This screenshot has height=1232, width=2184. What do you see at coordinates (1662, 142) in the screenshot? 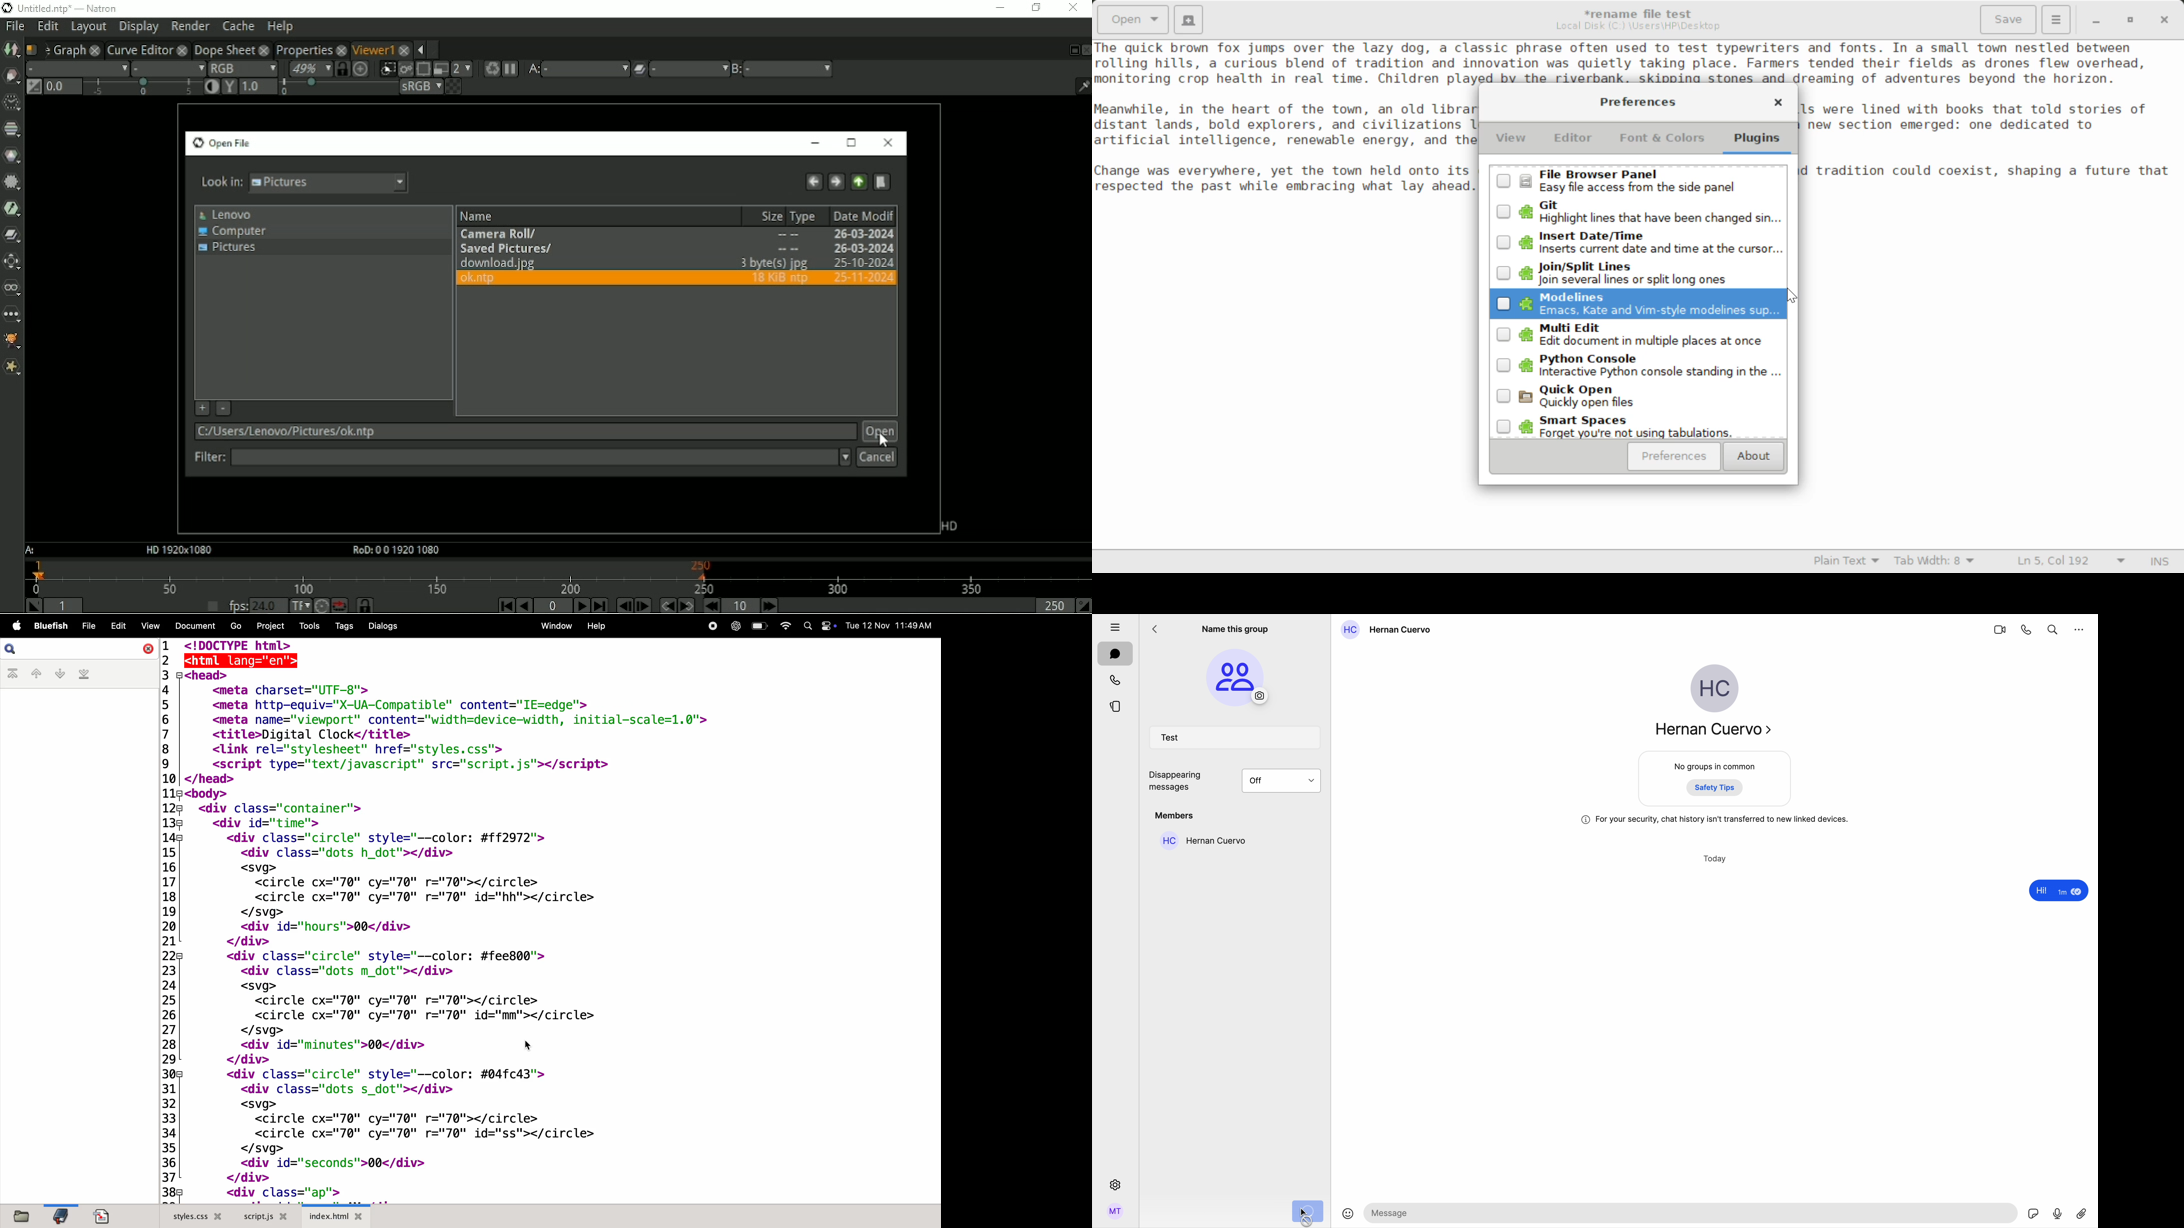
I see `Font & Colors Tab` at bounding box center [1662, 142].